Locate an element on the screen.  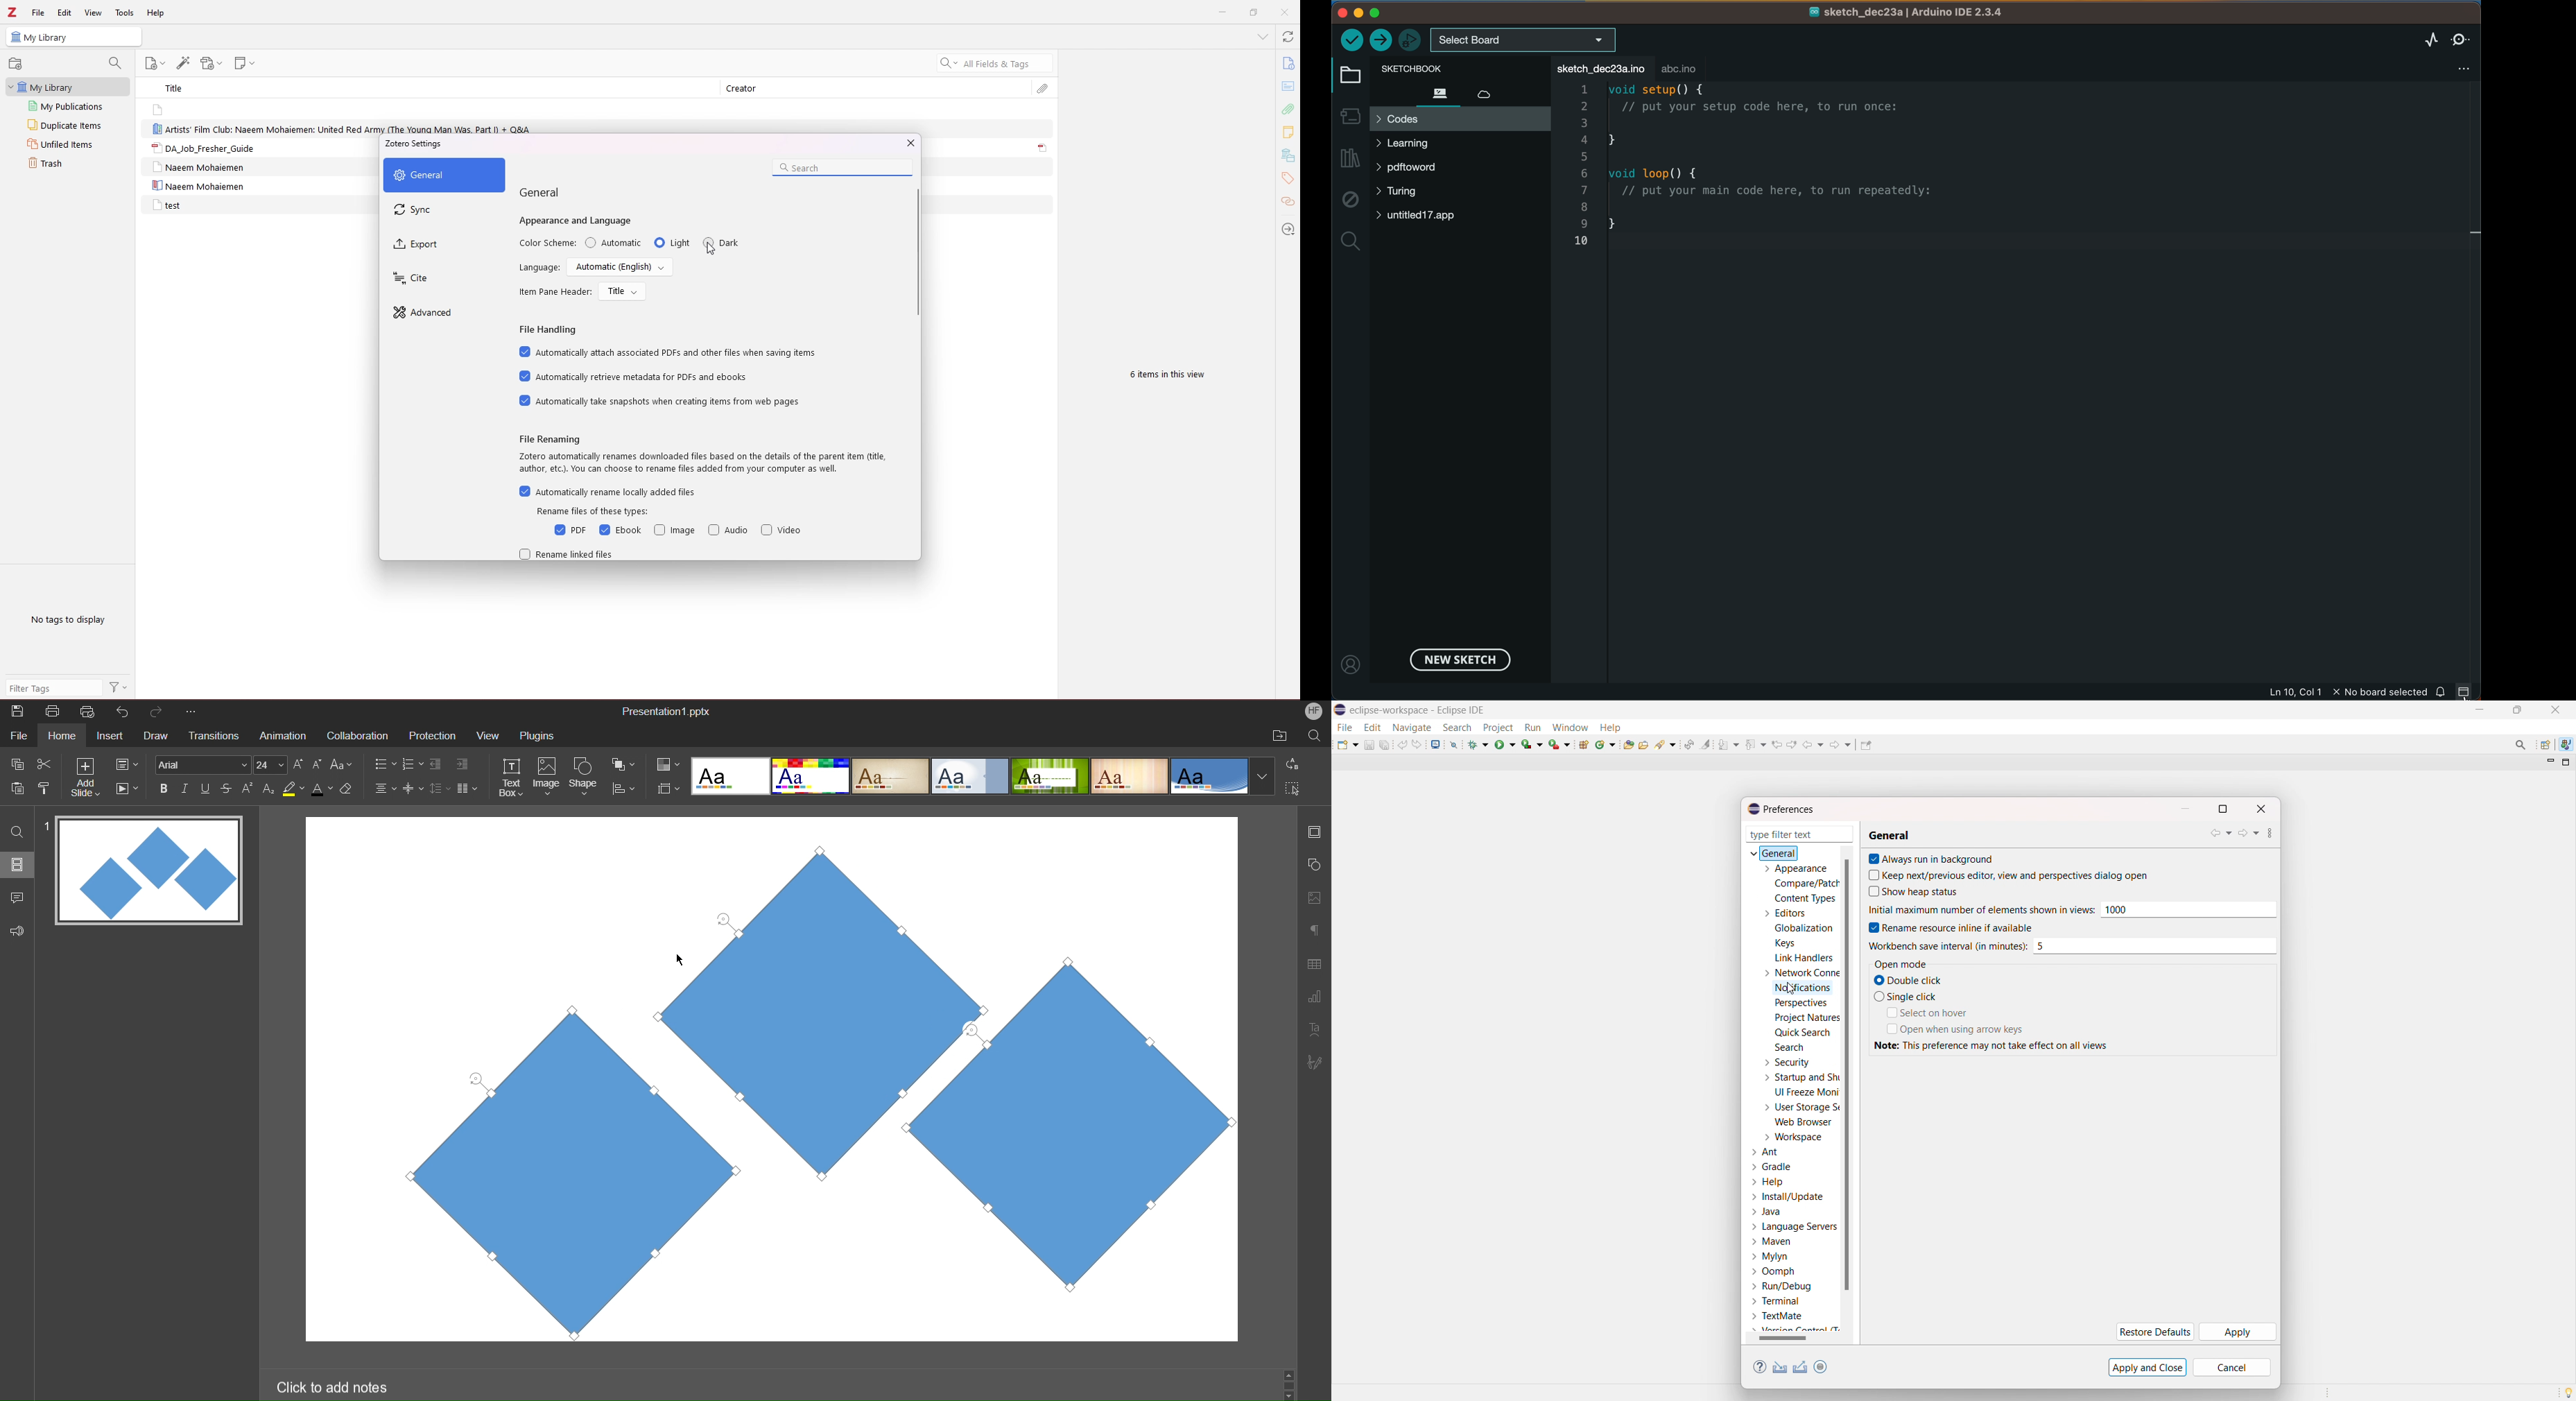
cursor is located at coordinates (1946, 946).